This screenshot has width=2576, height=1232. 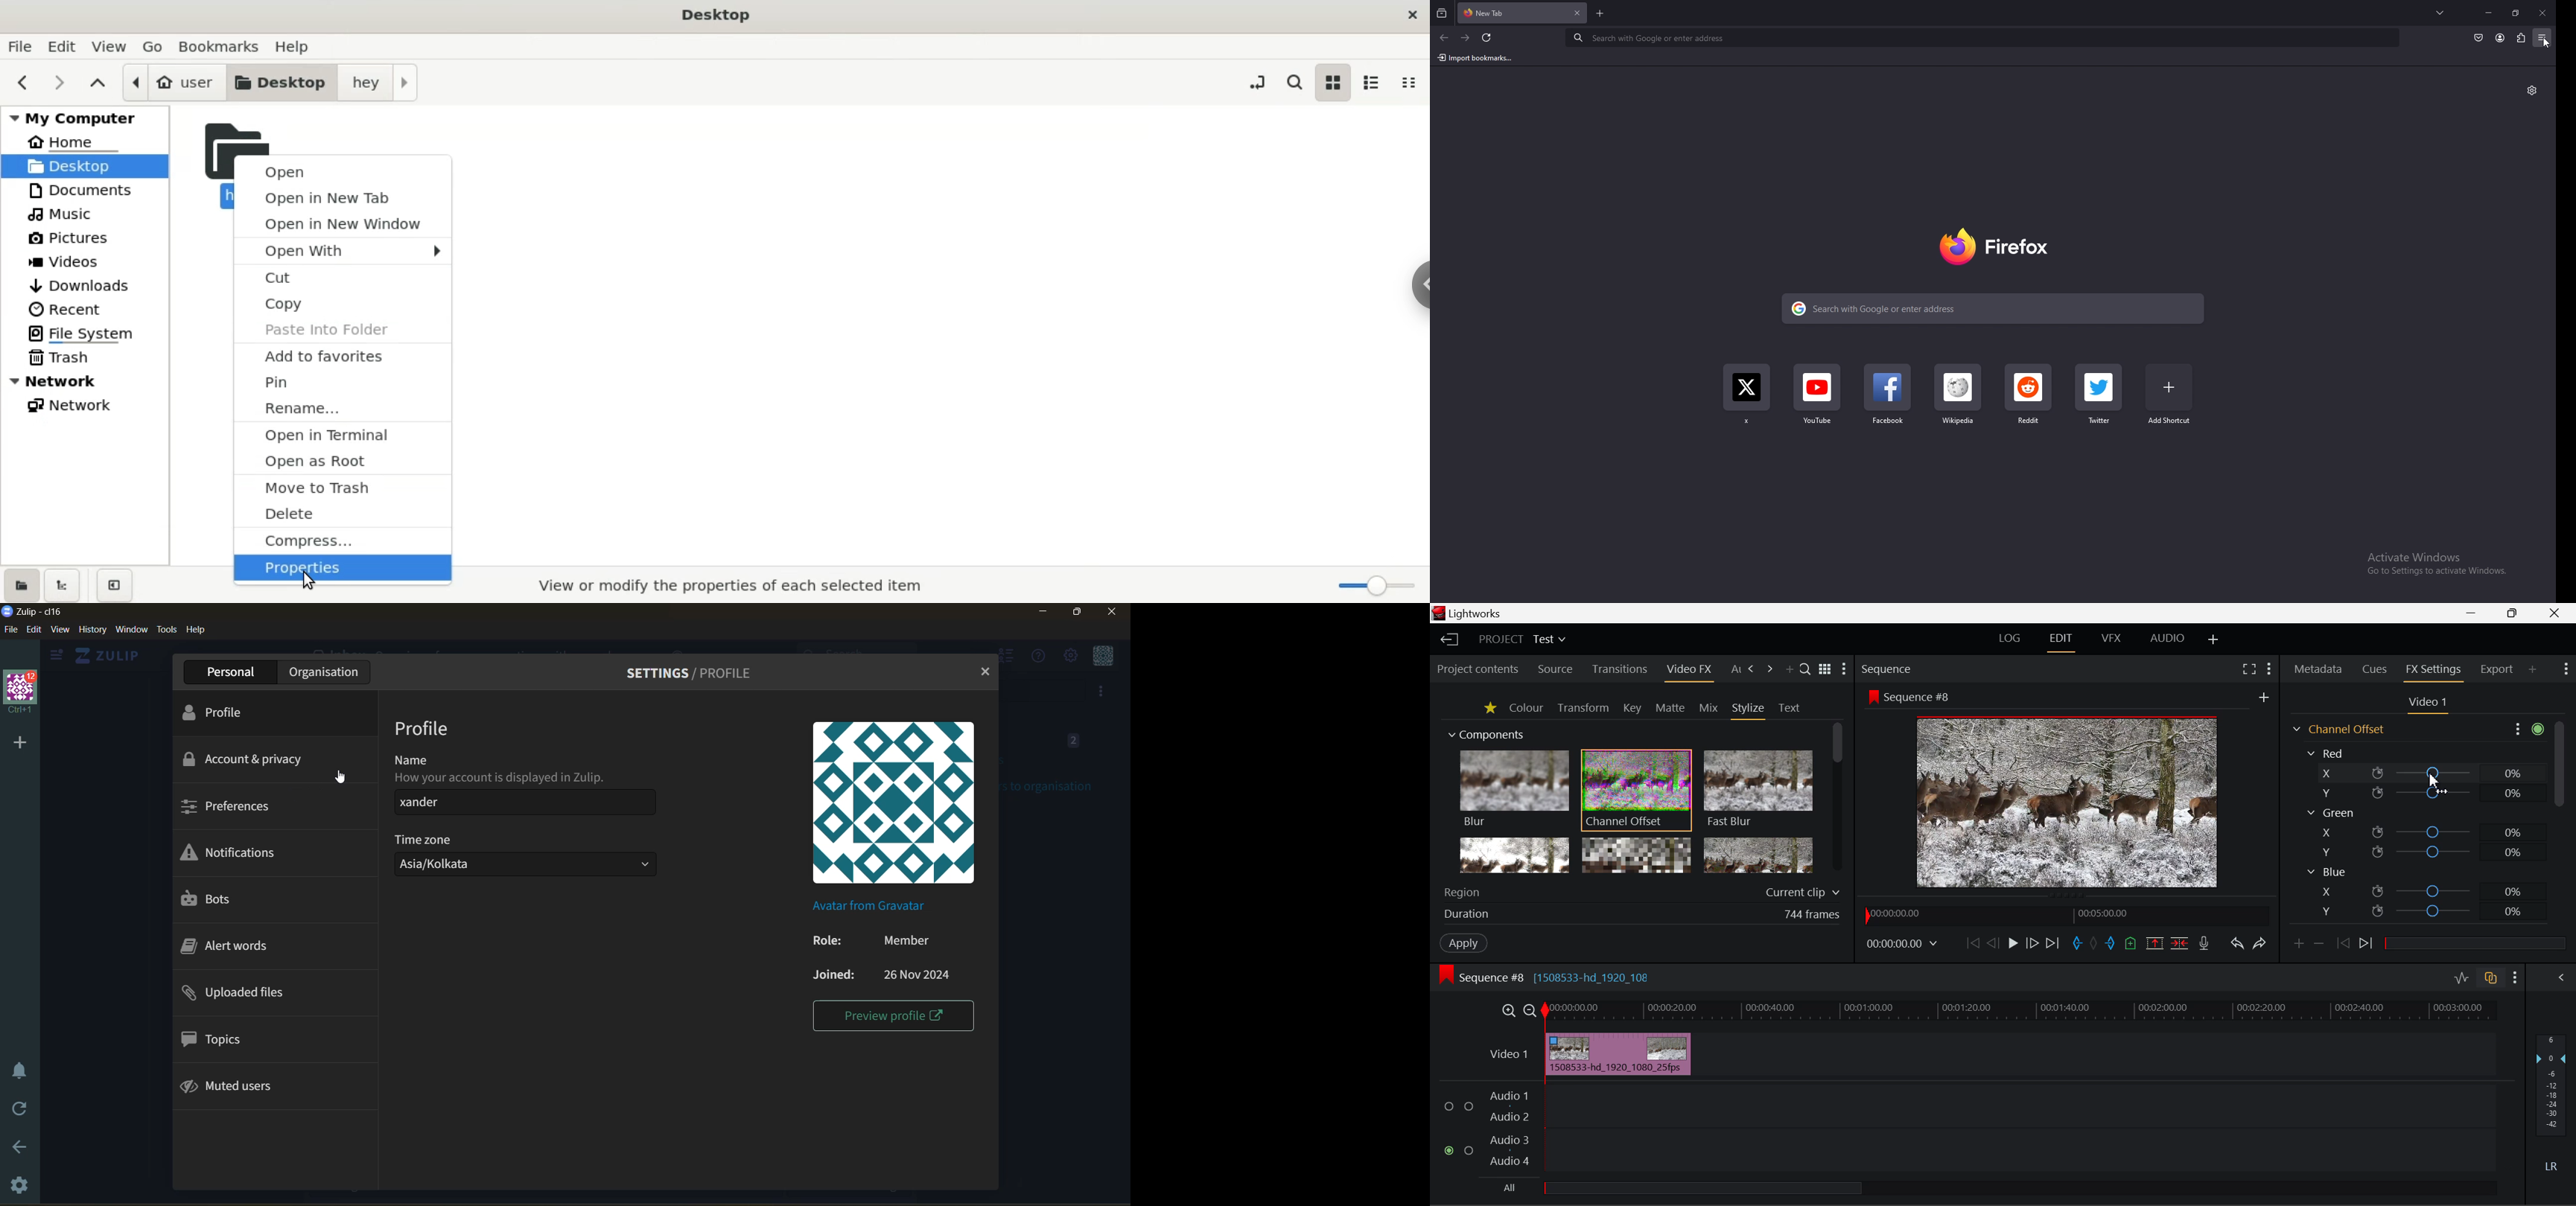 What do you see at coordinates (22, 693) in the screenshot?
I see `organisation name and profile picture` at bounding box center [22, 693].